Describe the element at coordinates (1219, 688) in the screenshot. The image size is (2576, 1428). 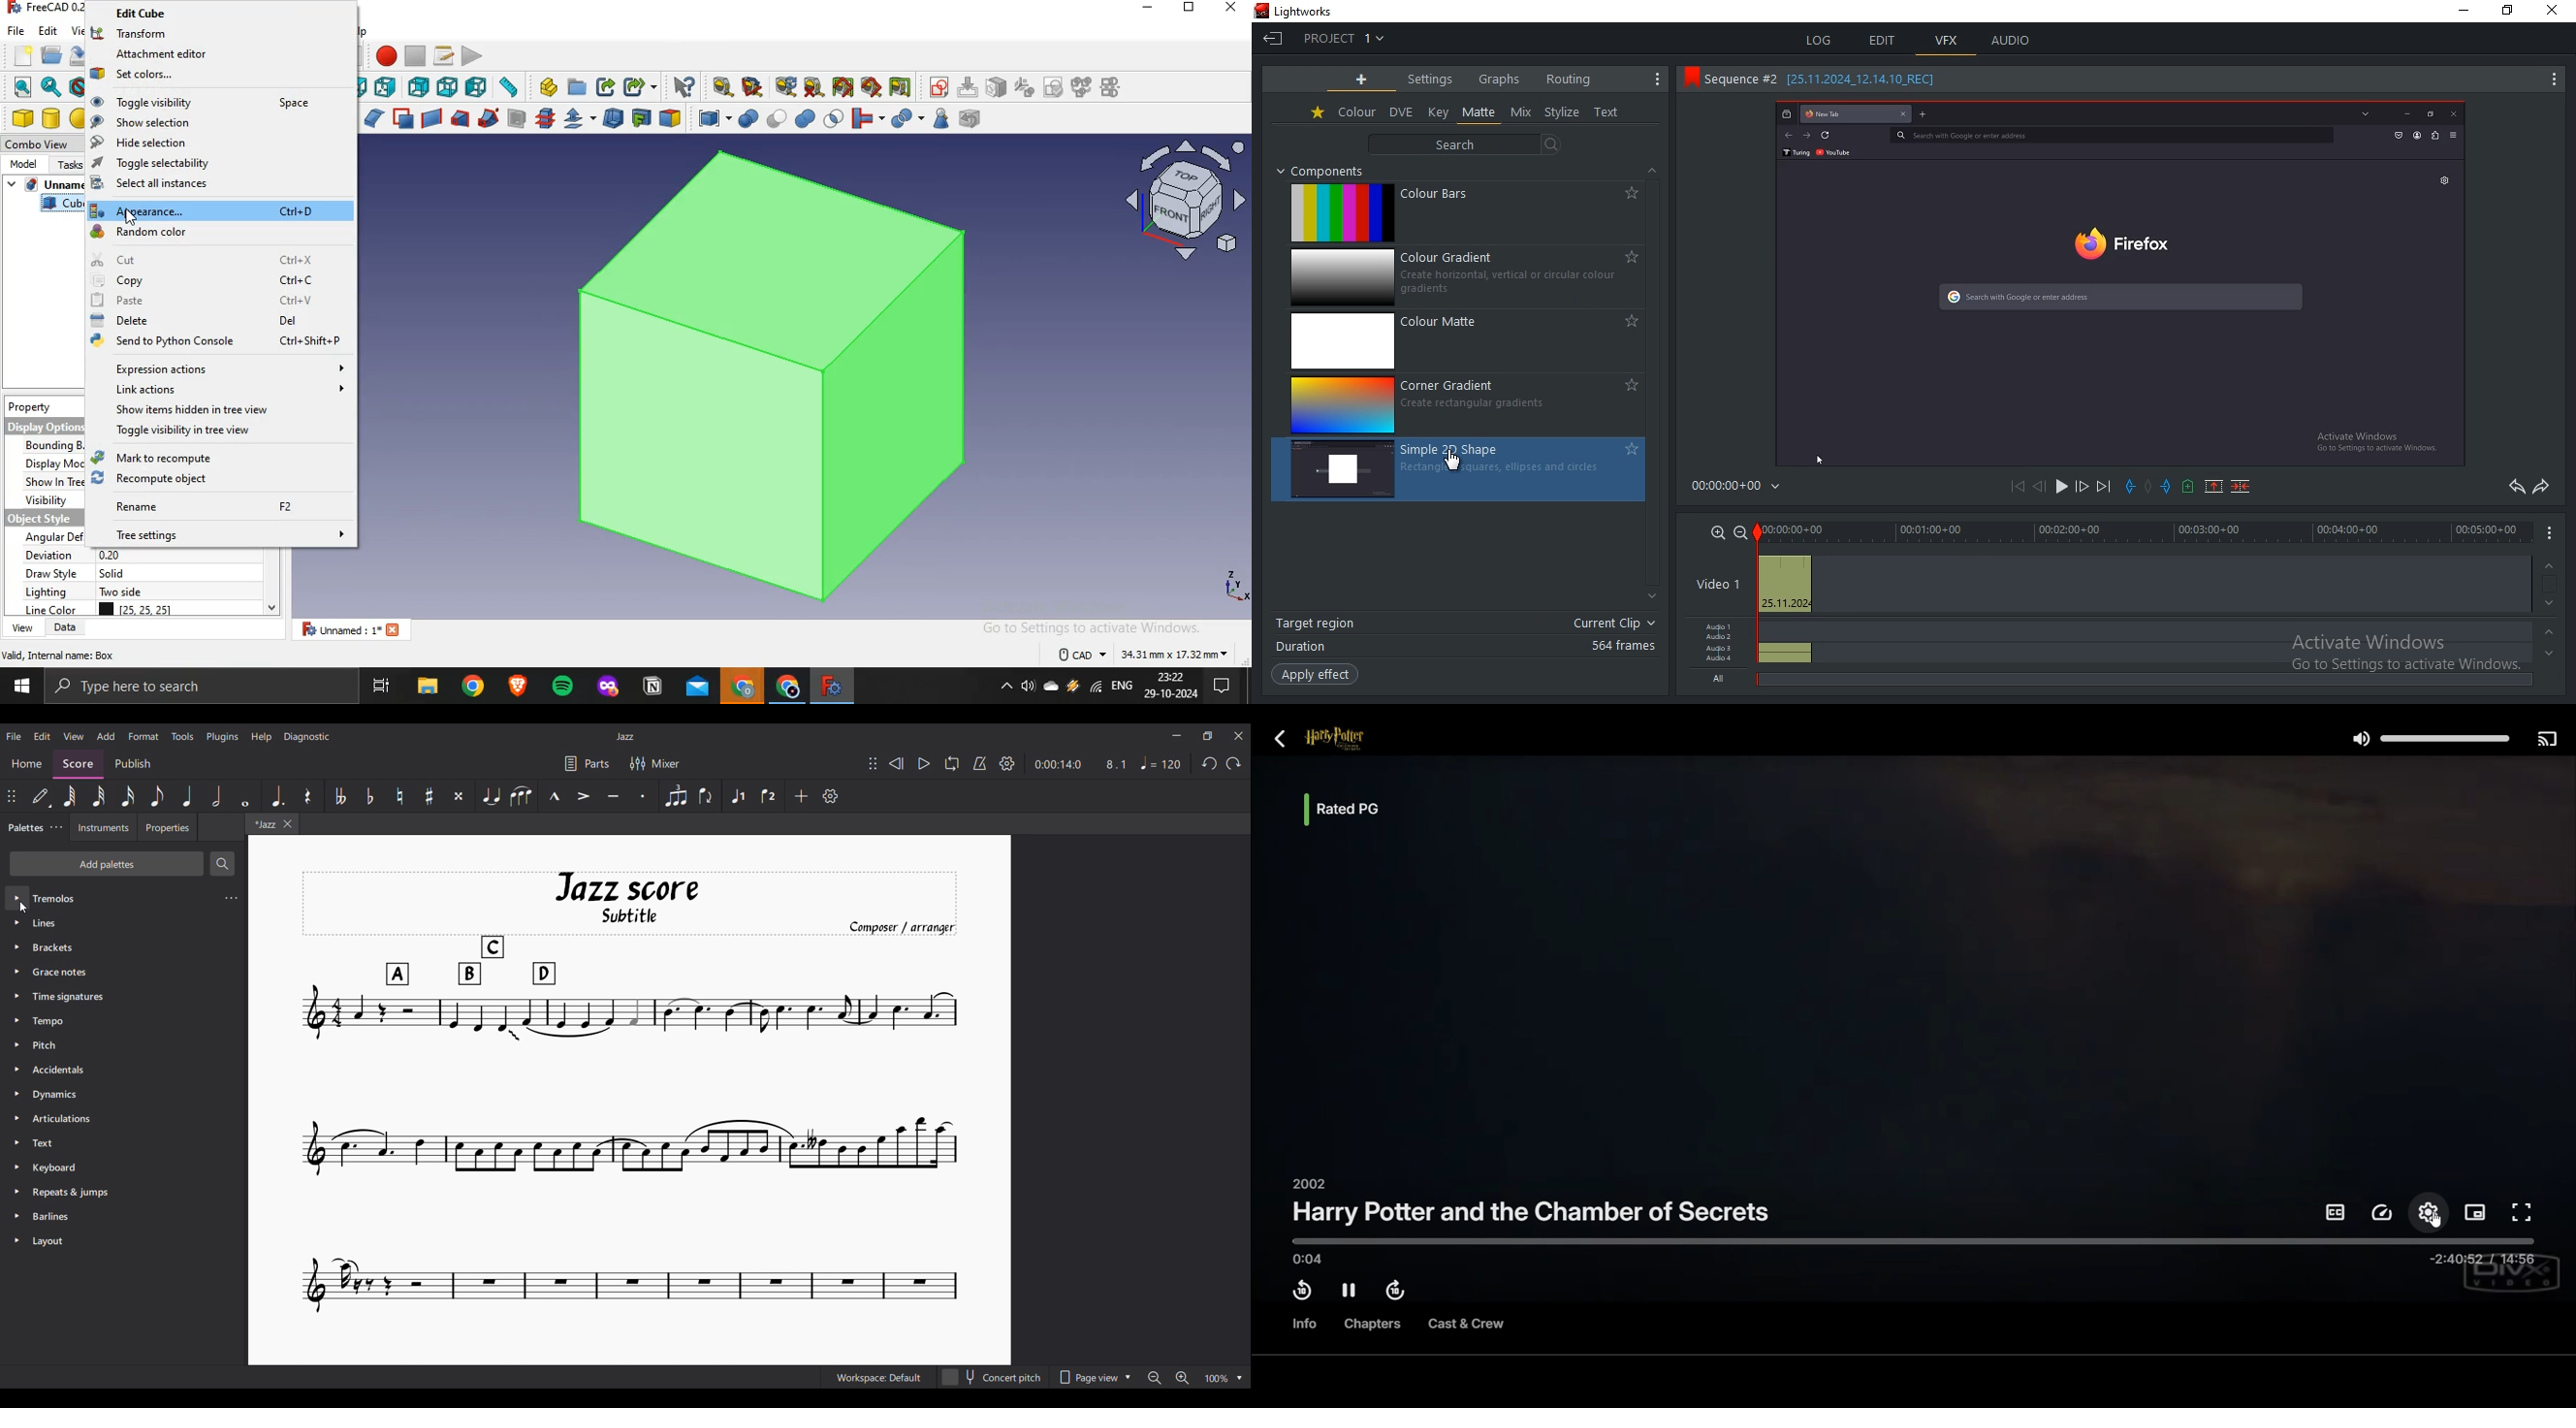
I see `notifications` at that location.